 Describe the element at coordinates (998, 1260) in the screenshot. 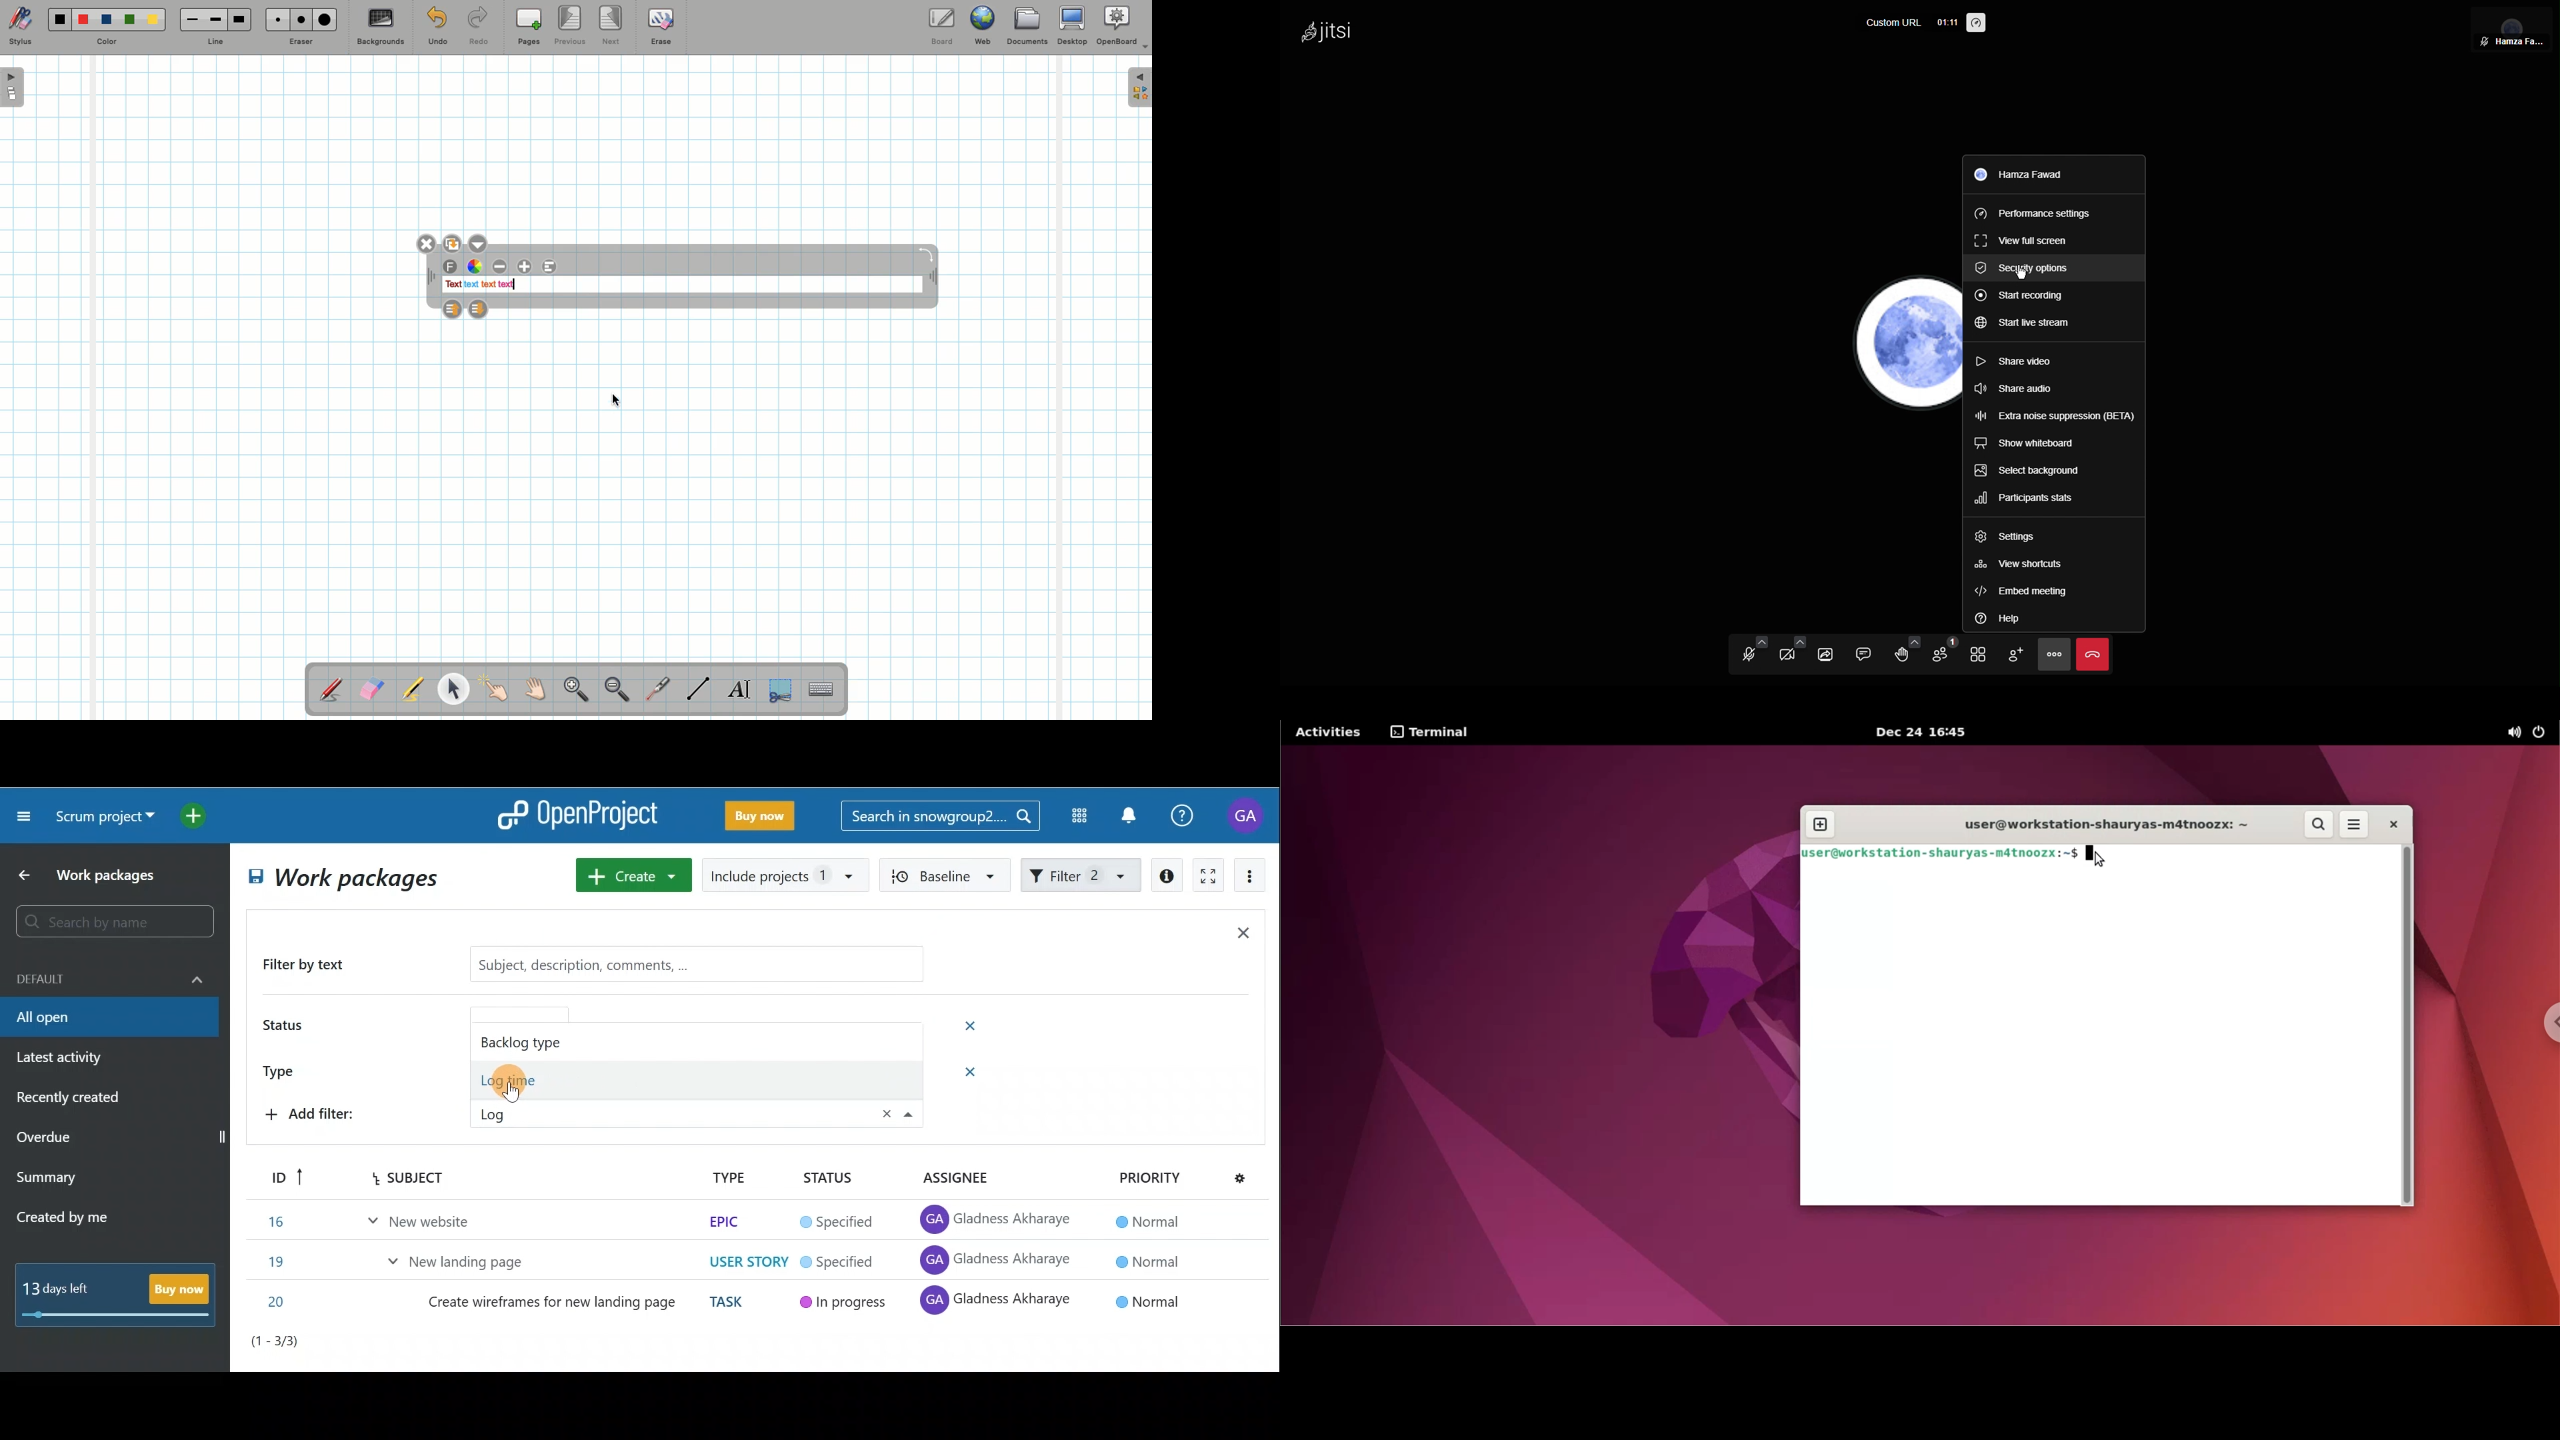

I see `page TASK a(GA) Gladness Akharaye` at that location.